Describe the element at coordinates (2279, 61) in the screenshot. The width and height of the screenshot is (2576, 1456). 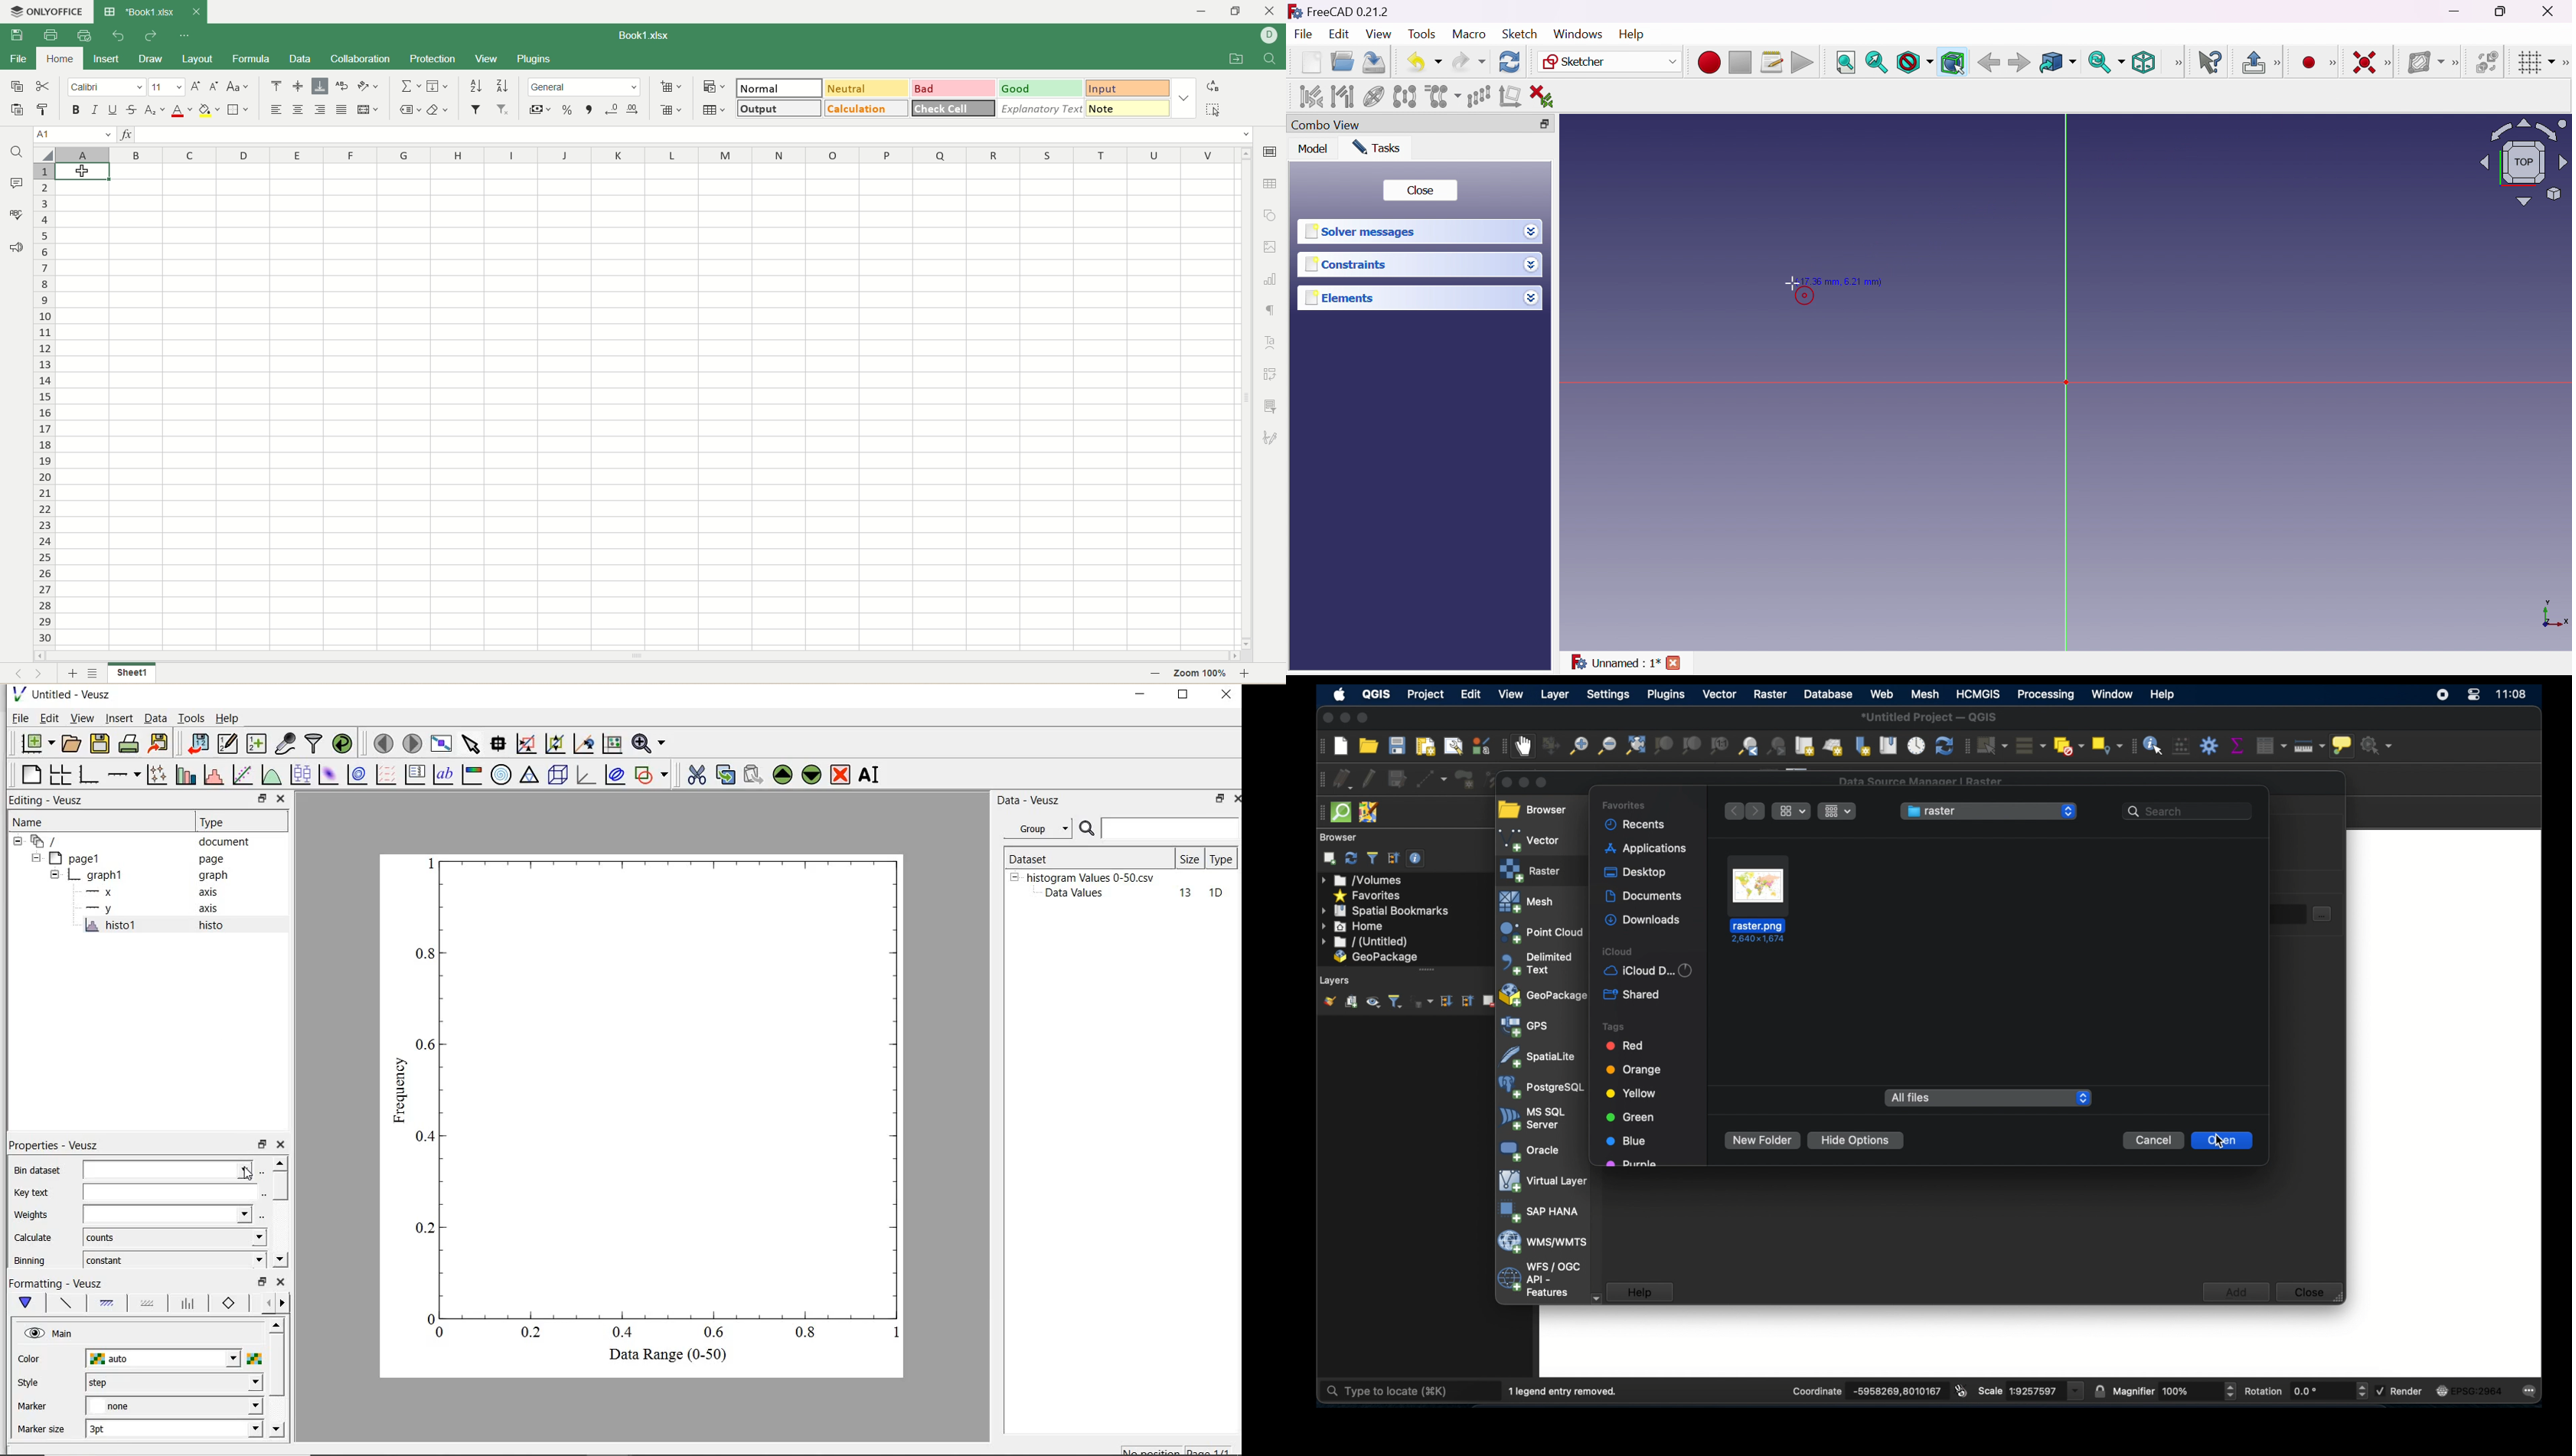
I see `[Sketcher edit model]` at that location.